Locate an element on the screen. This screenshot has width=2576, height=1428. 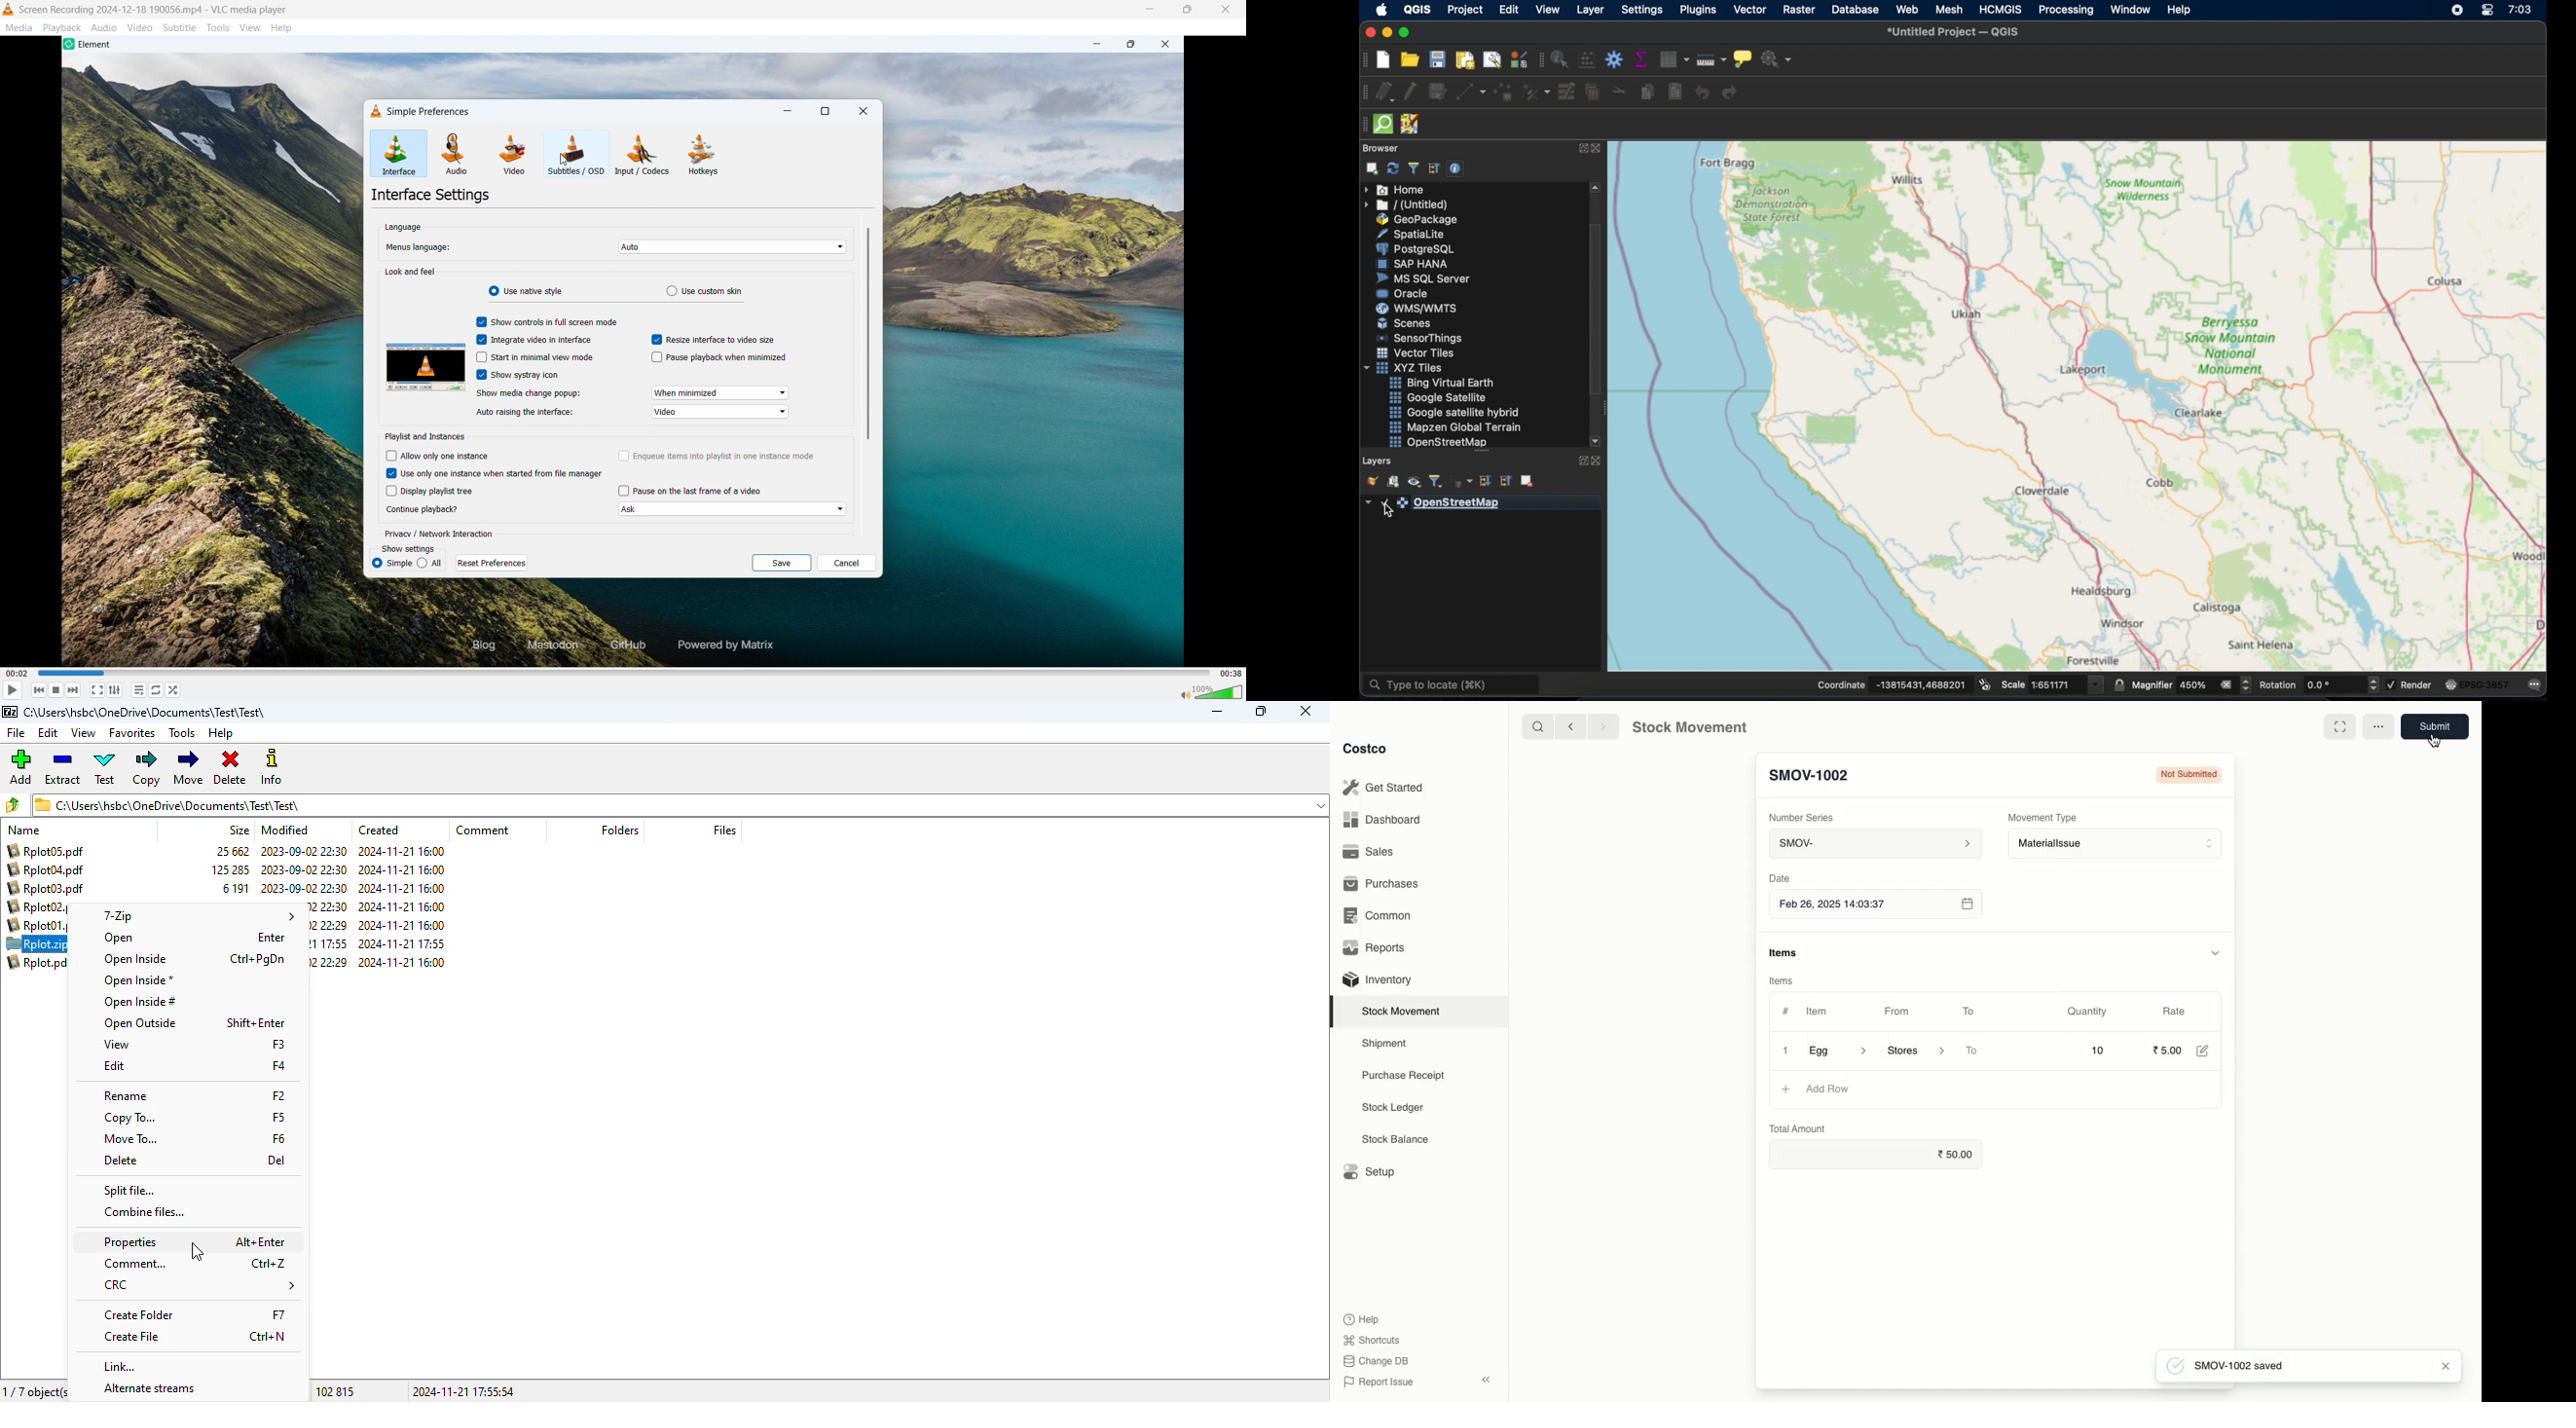
Forward or next media  is located at coordinates (56, 690).